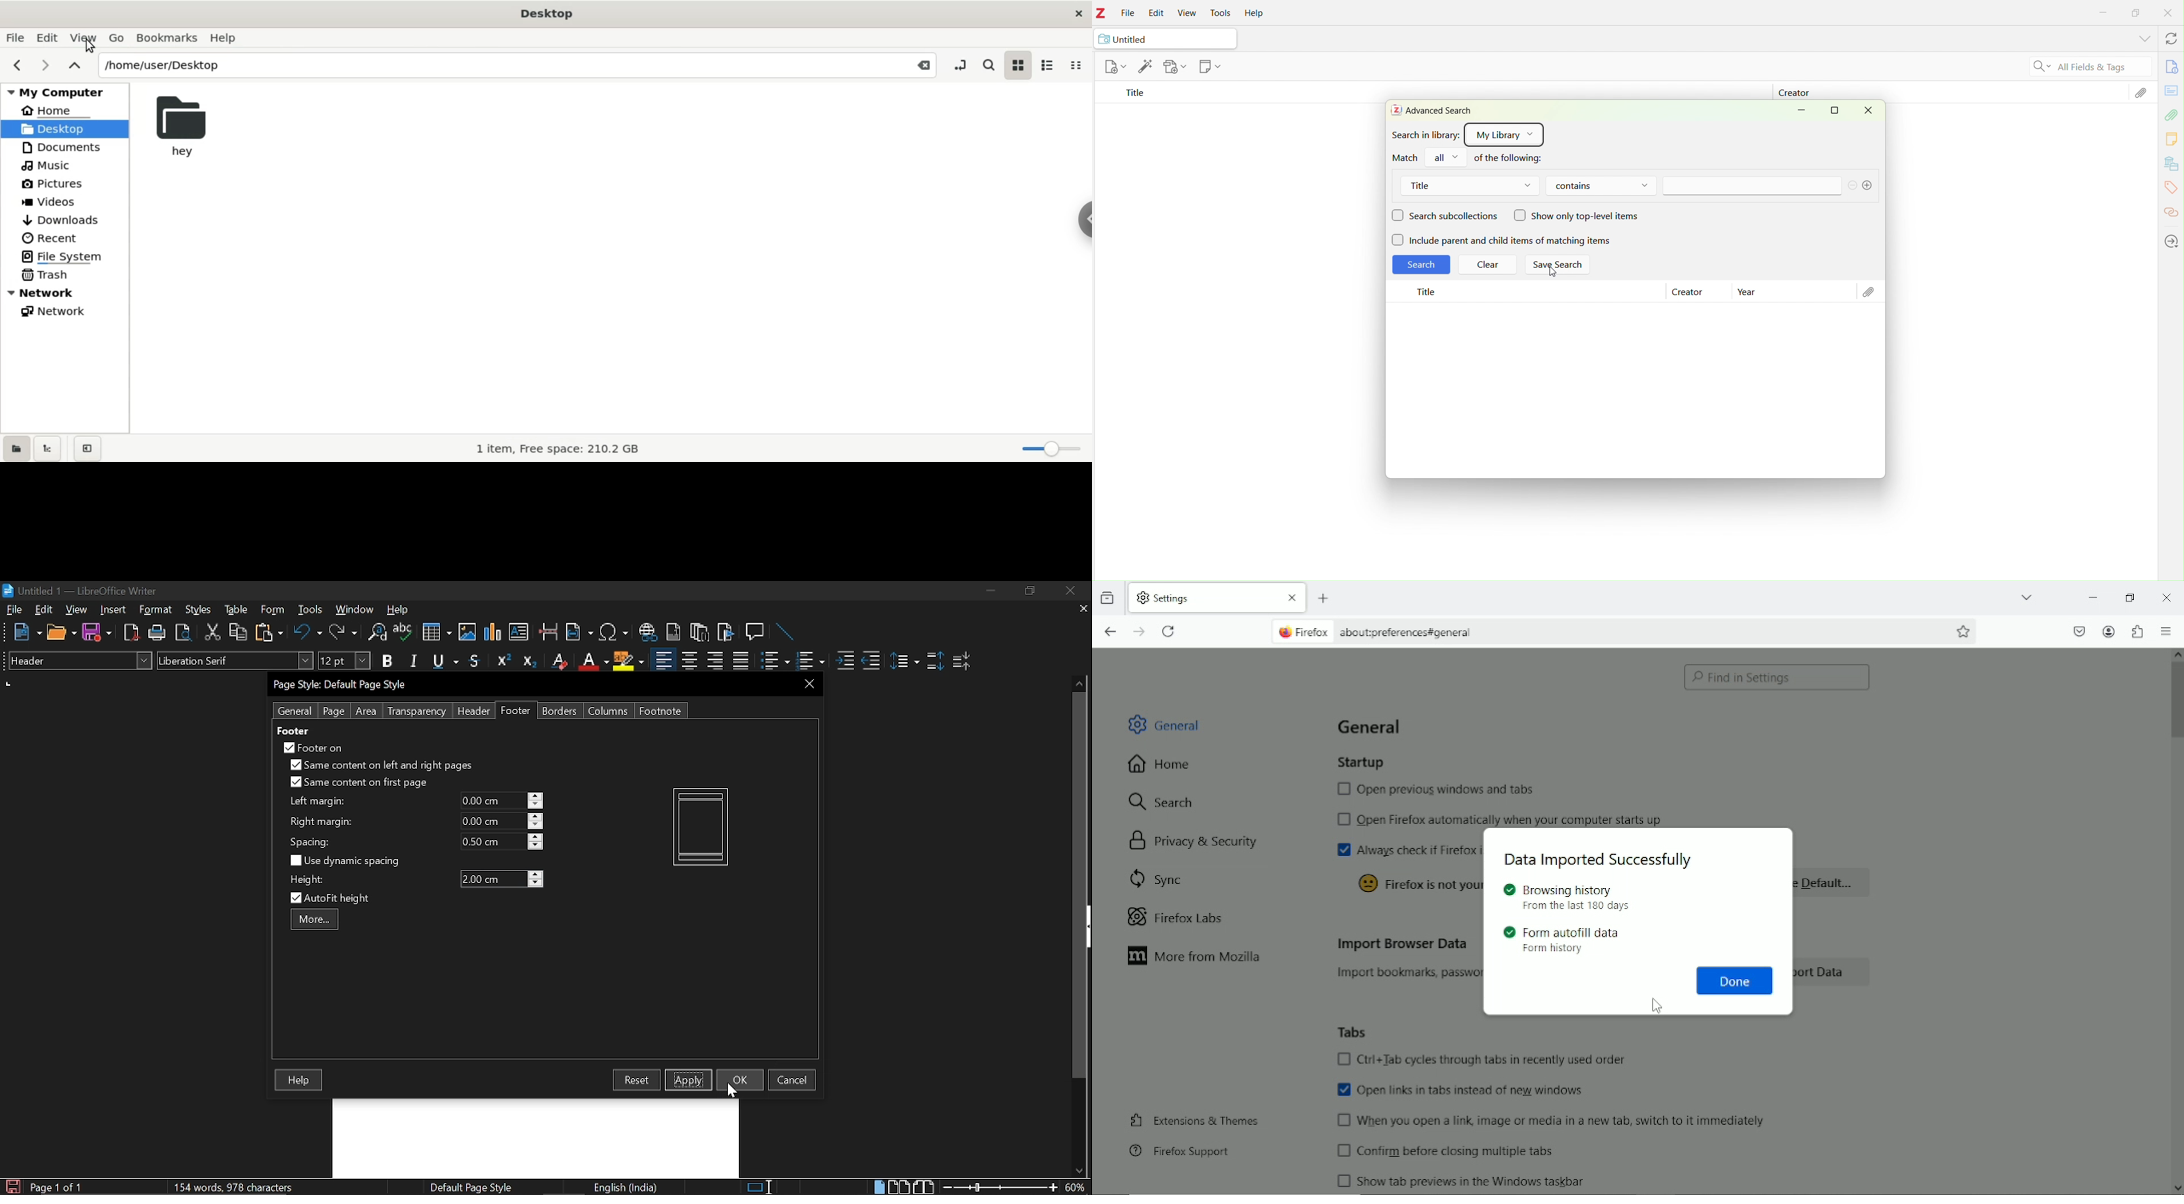 Image resolution: width=2184 pixels, height=1204 pixels. What do you see at coordinates (493, 879) in the screenshot?
I see `Height` at bounding box center [493, 879].